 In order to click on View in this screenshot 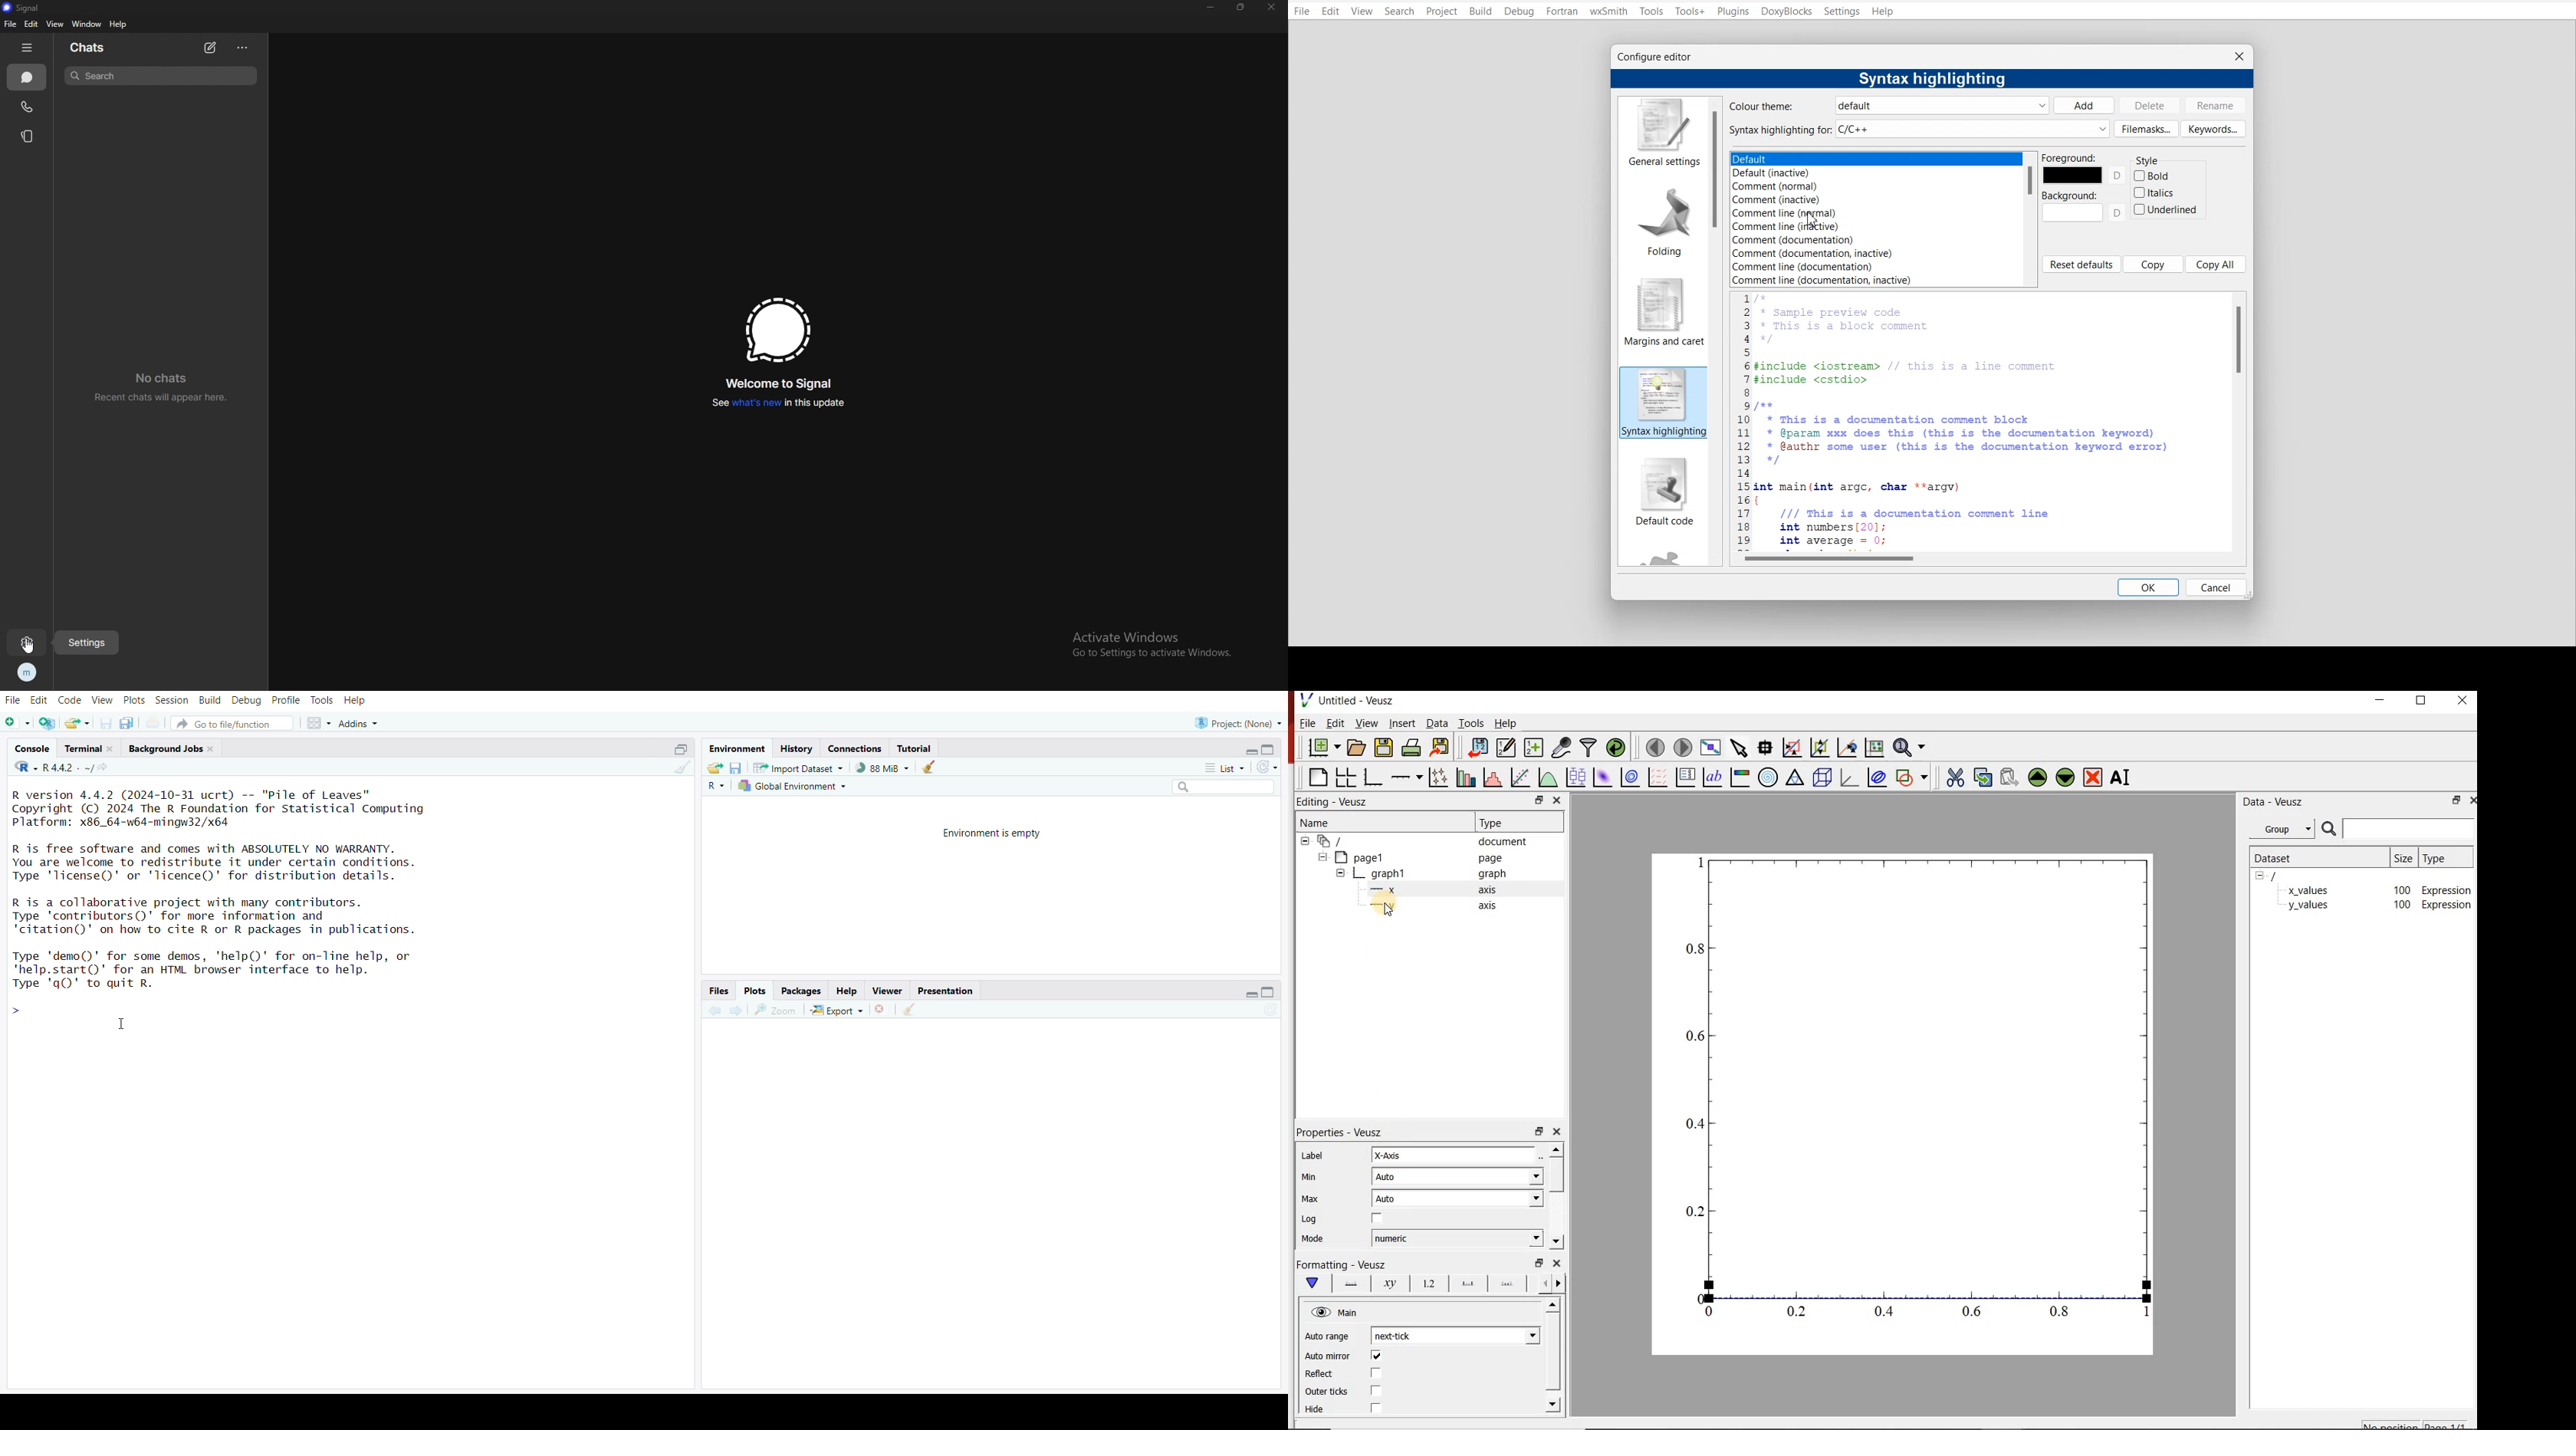, I will do `click(1362, 11)`.